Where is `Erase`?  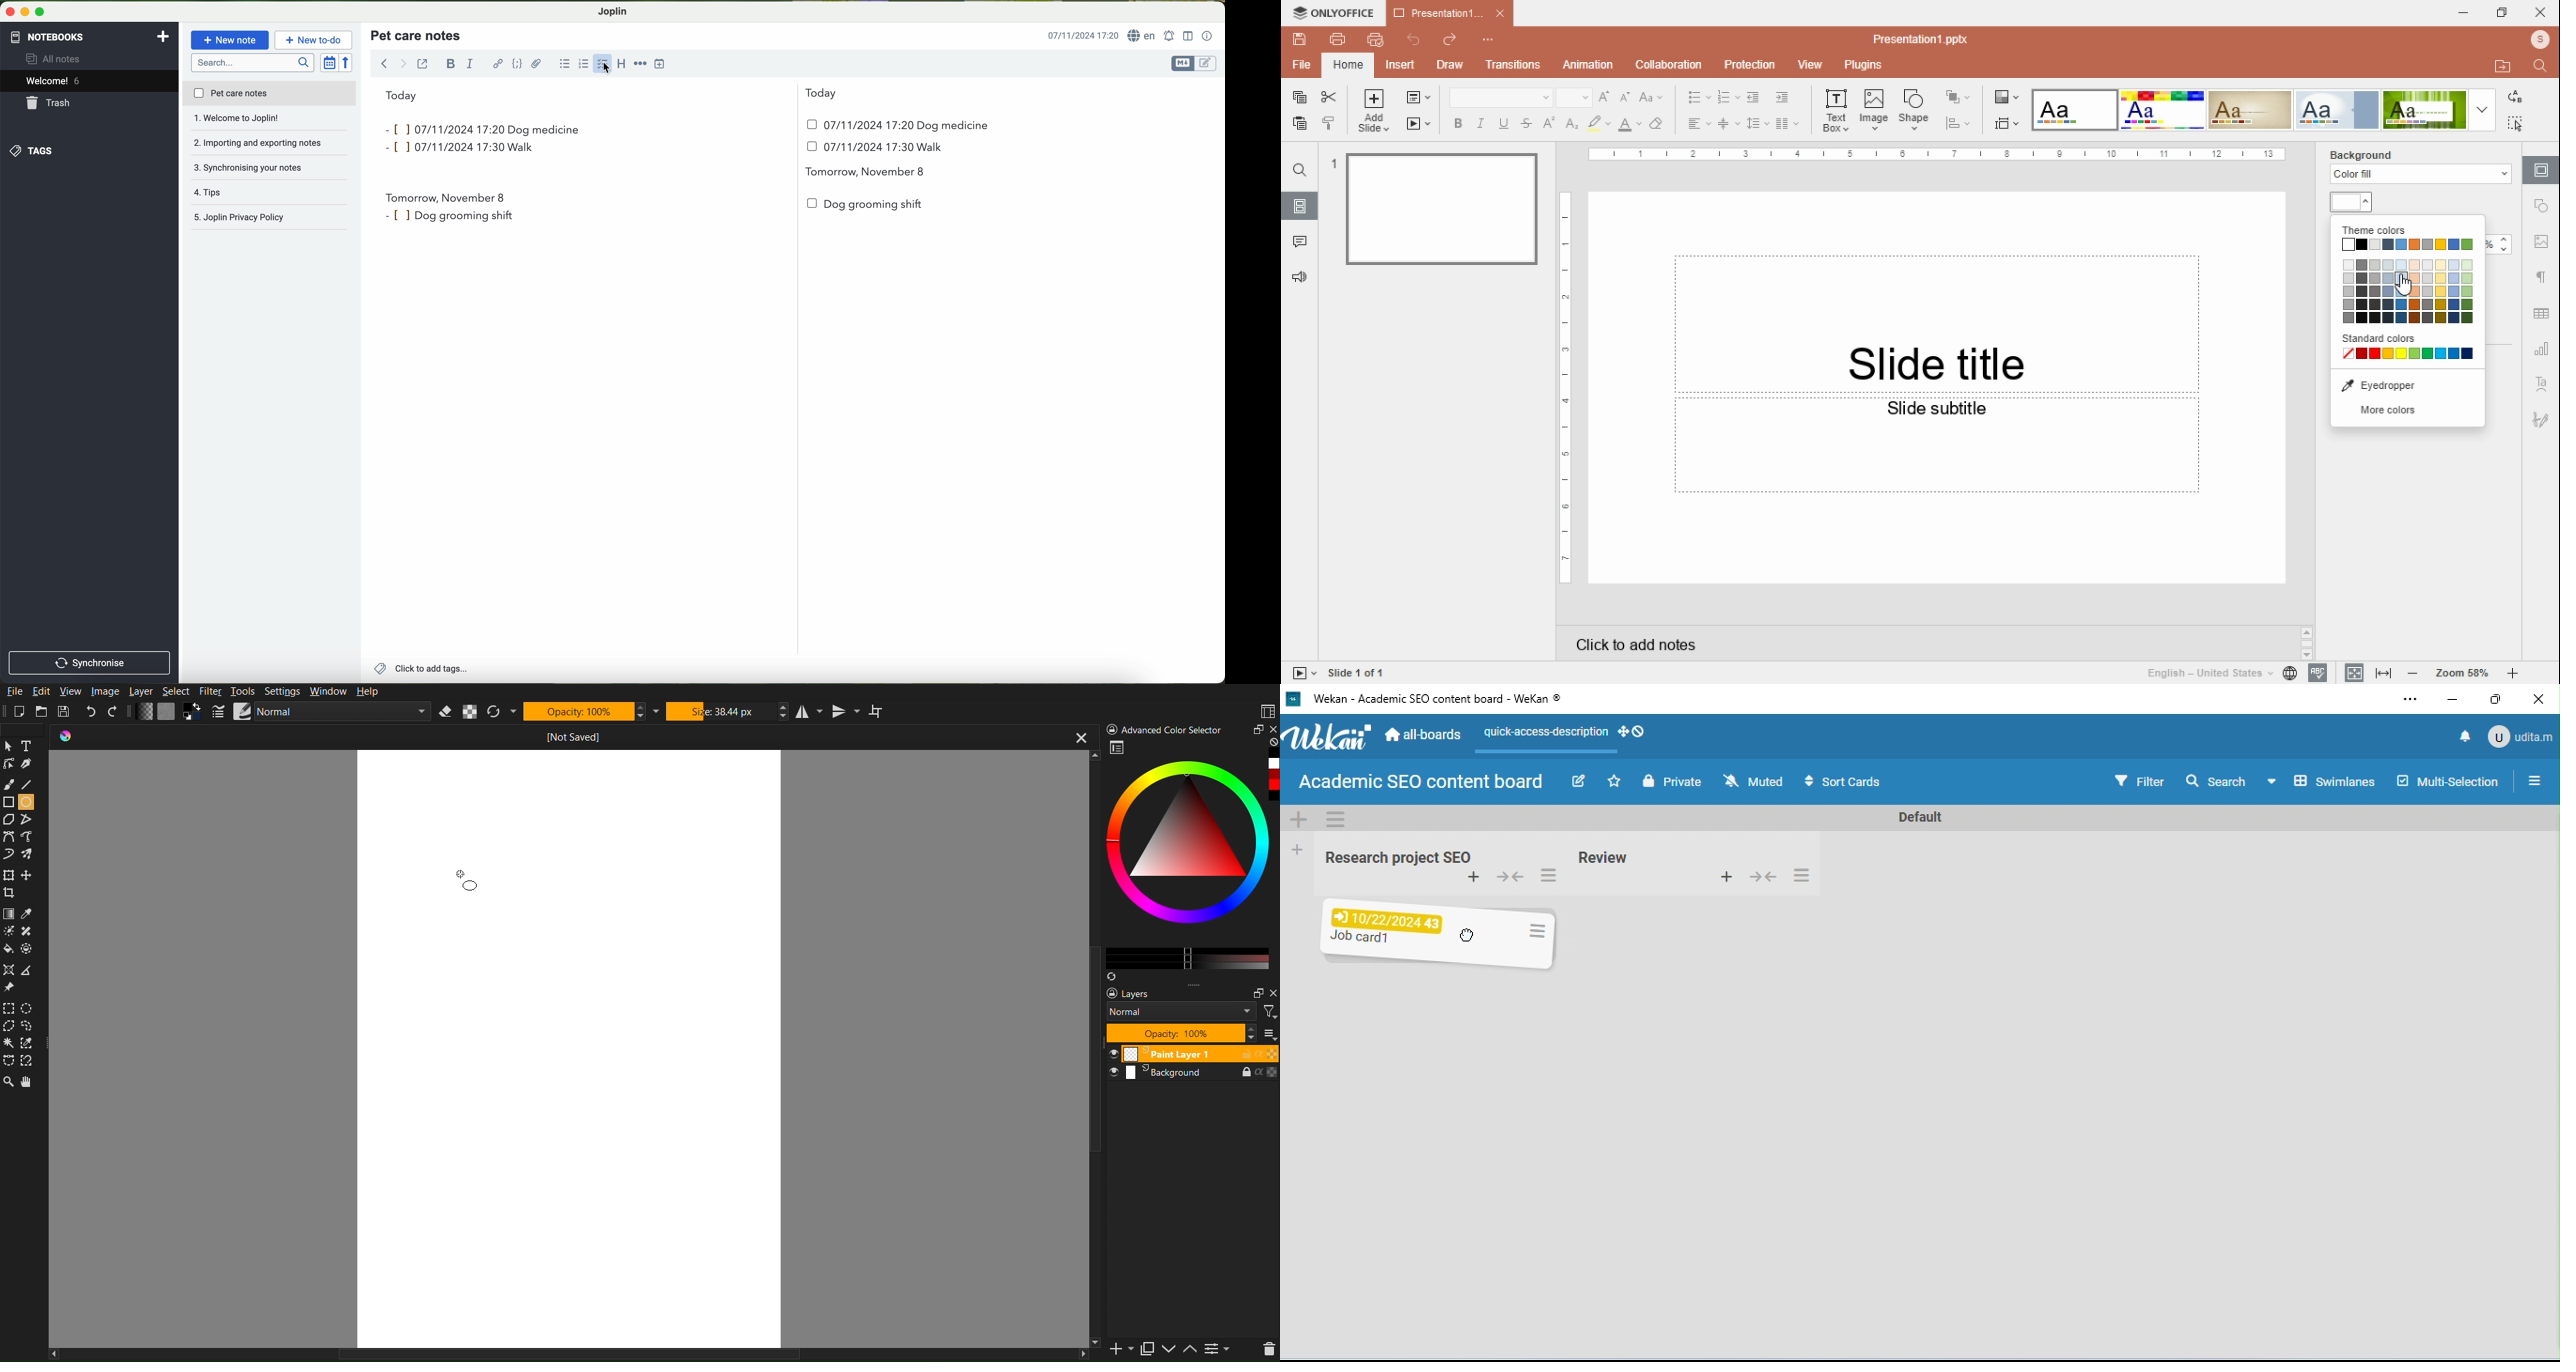 Erase is located at coordinates (444, 713).